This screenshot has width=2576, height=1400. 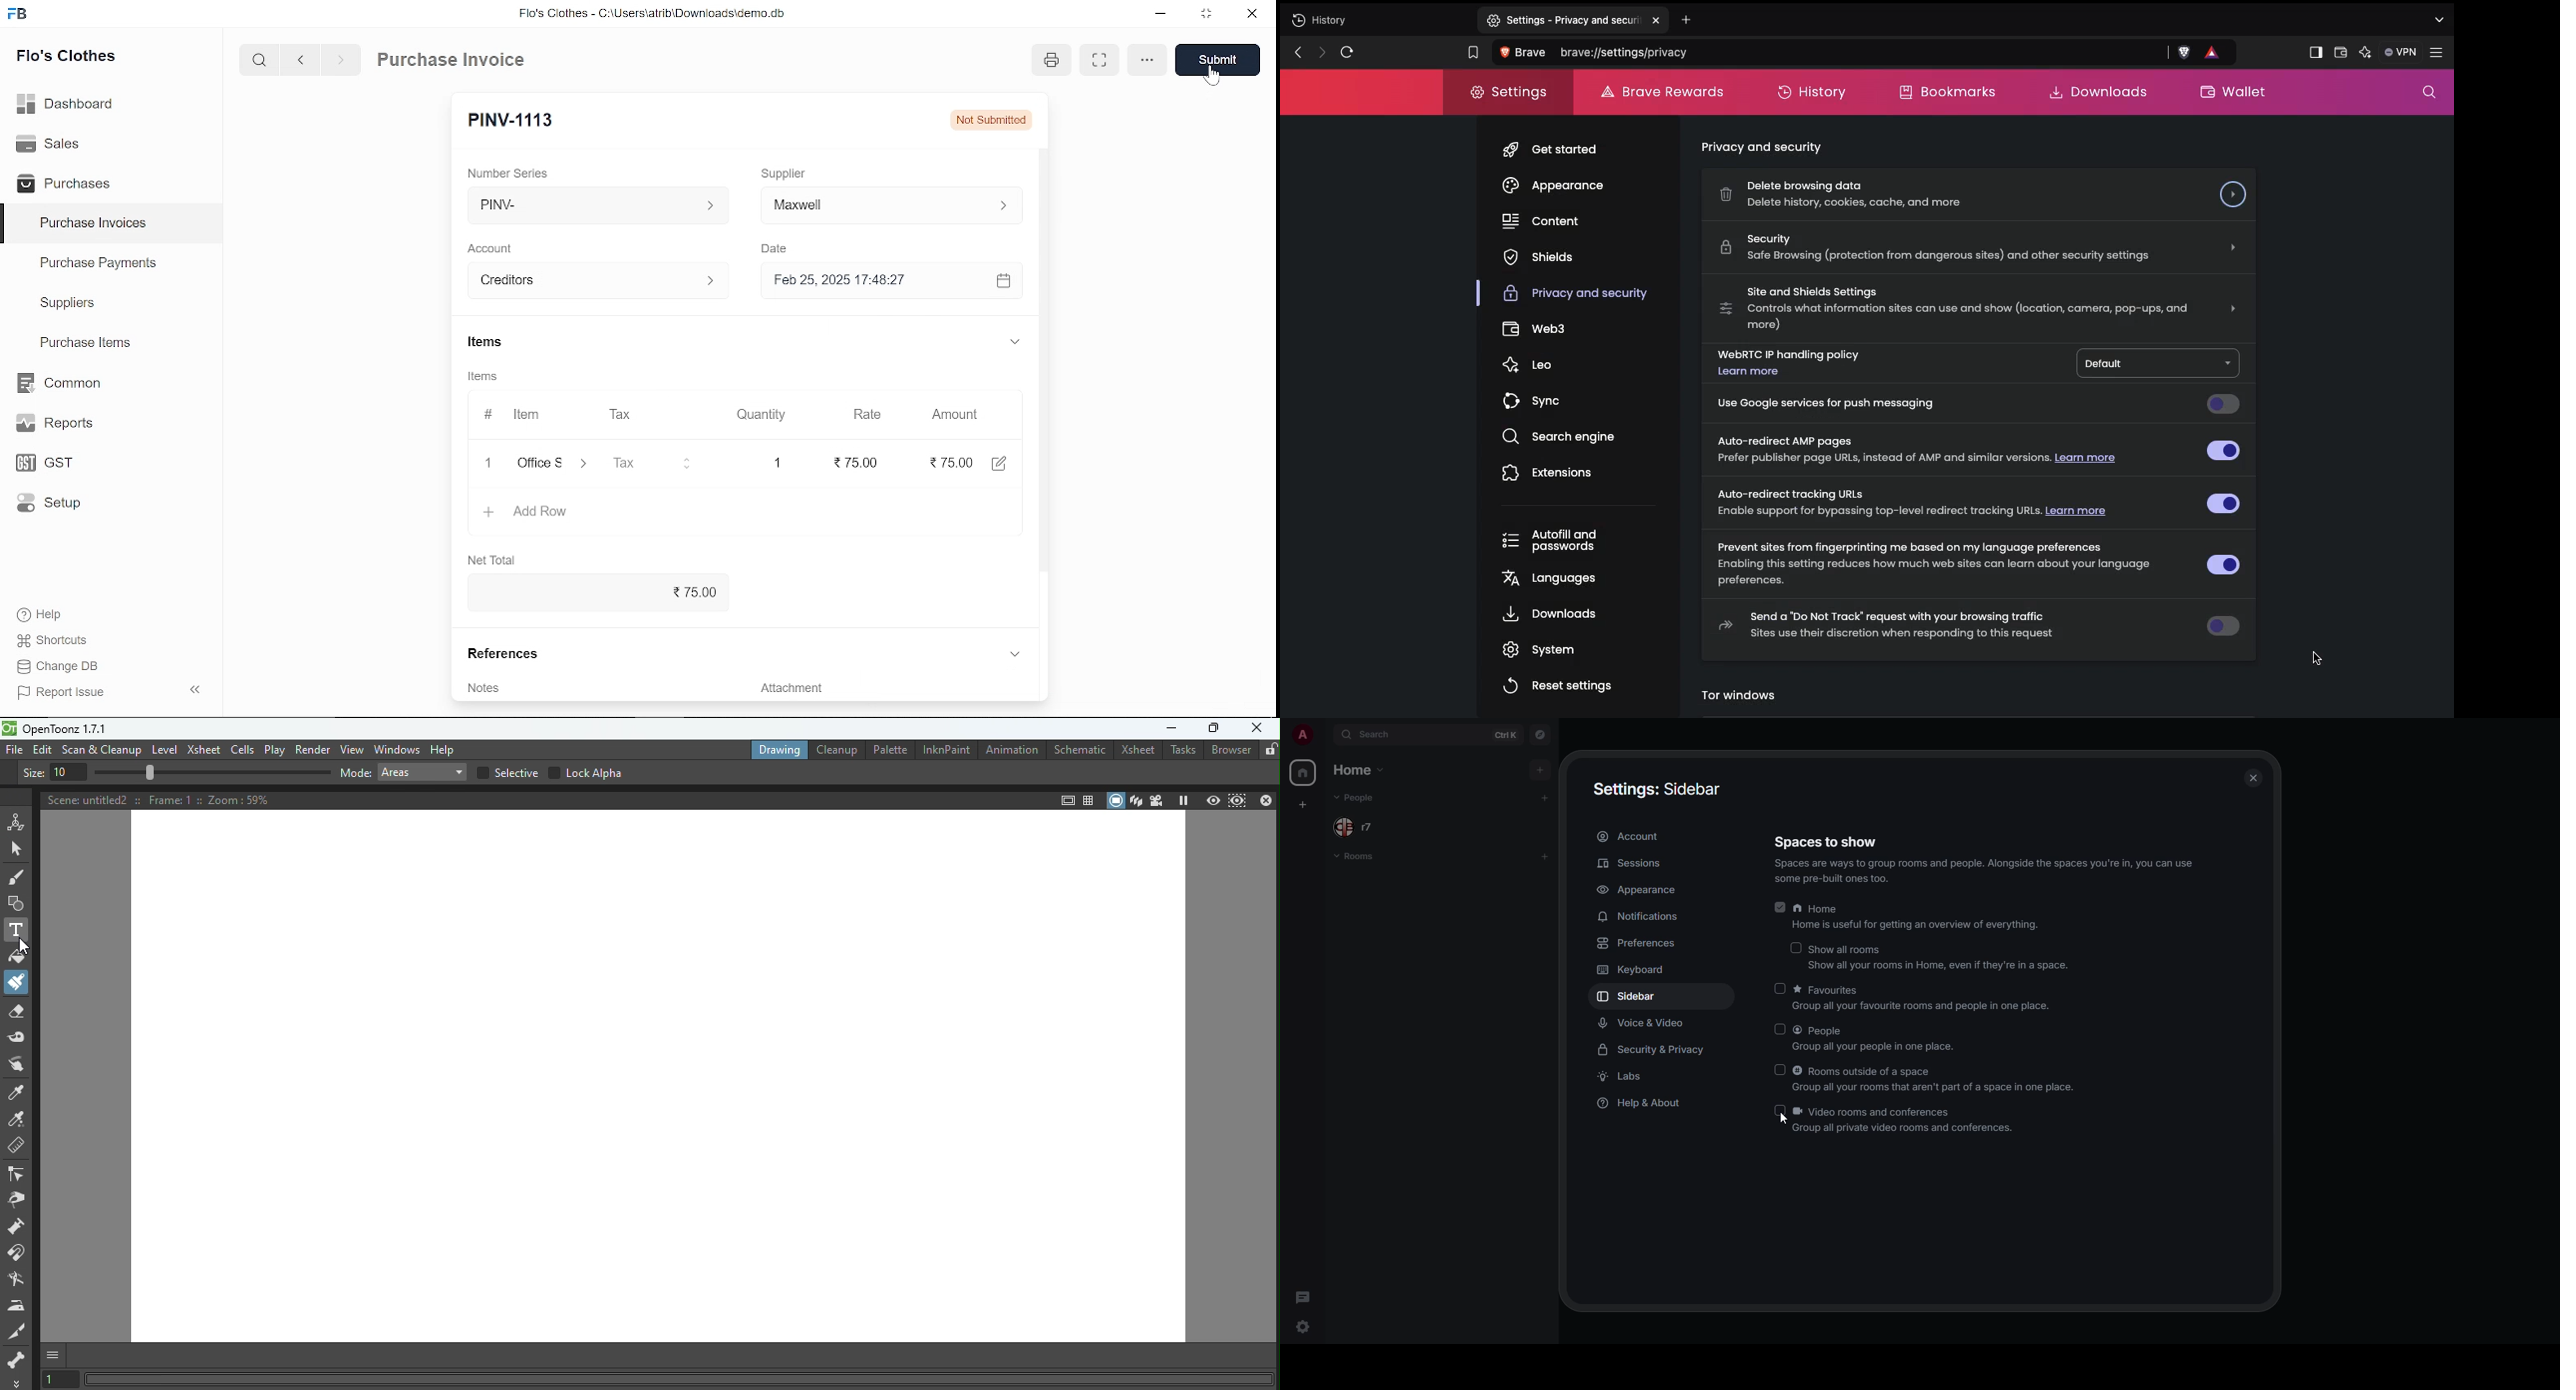 What do you see at coordinates (1361, 797) in the screenshot?
I see `people` at bounding box center [1361, 797].